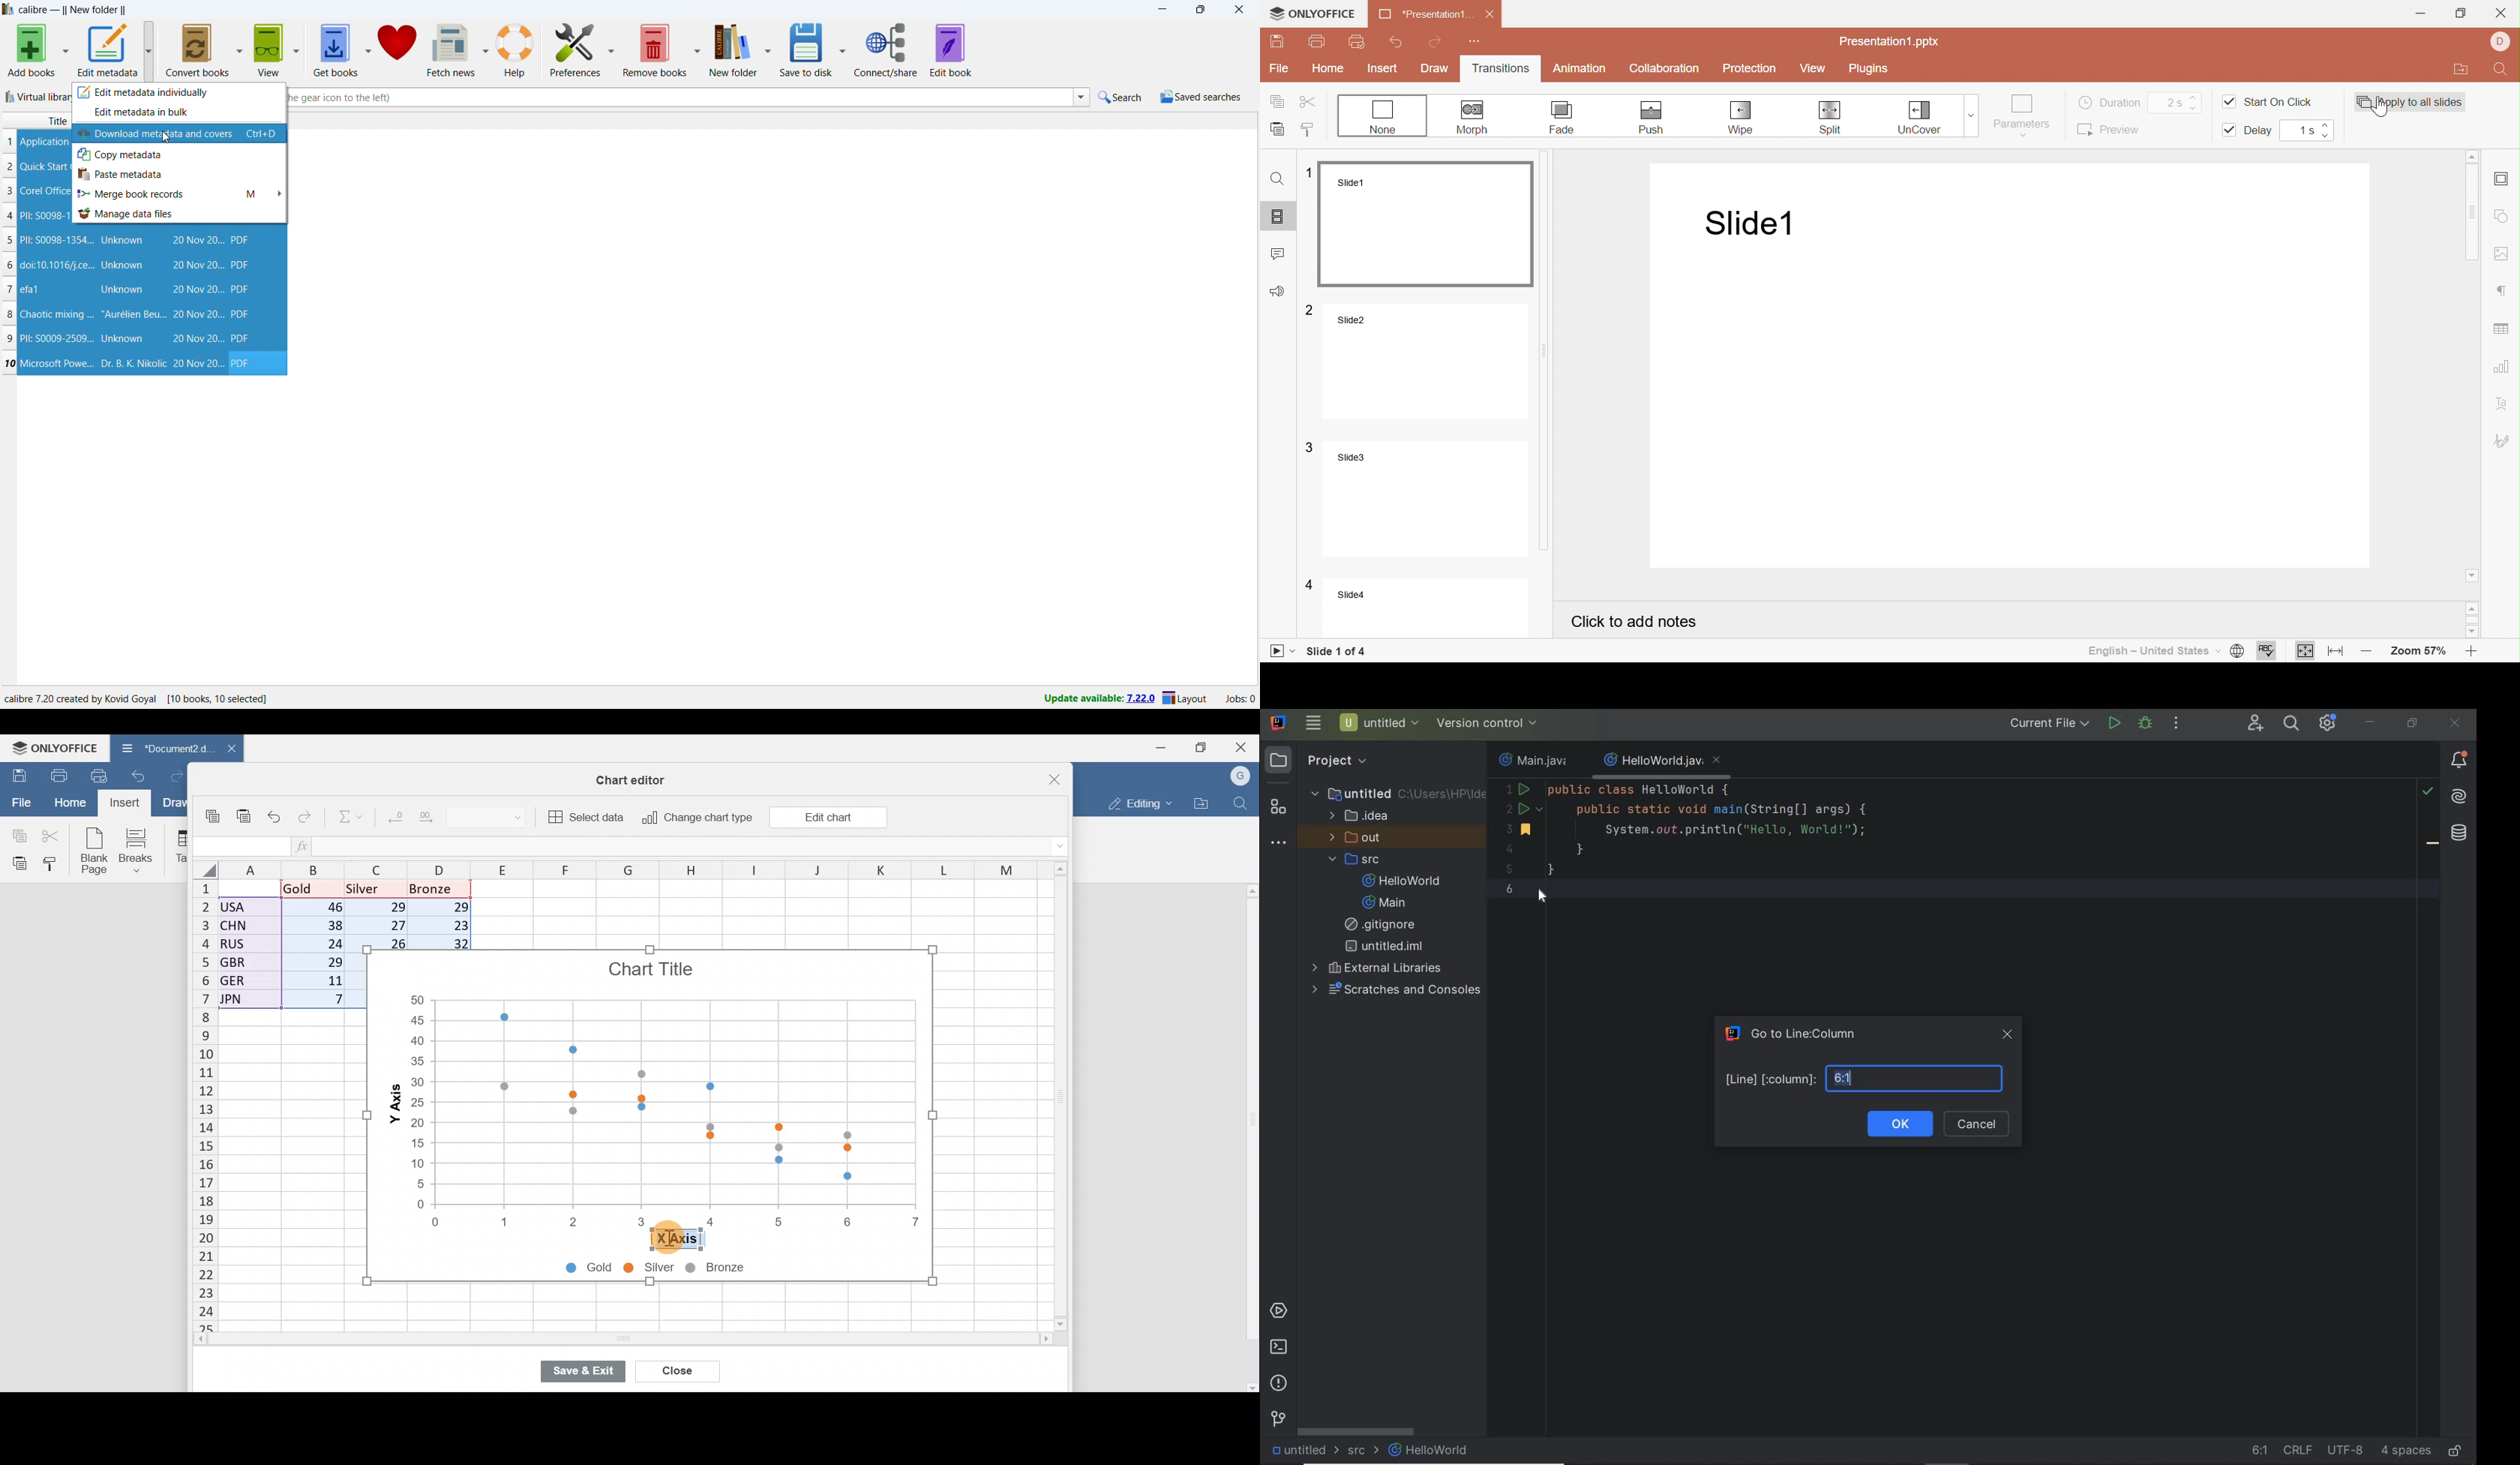 This screenshot has width=2520, height=1484. What do you see at coordinates (70, 804) in the screenshot?
I see `Home` at bounding box center [70, 804].